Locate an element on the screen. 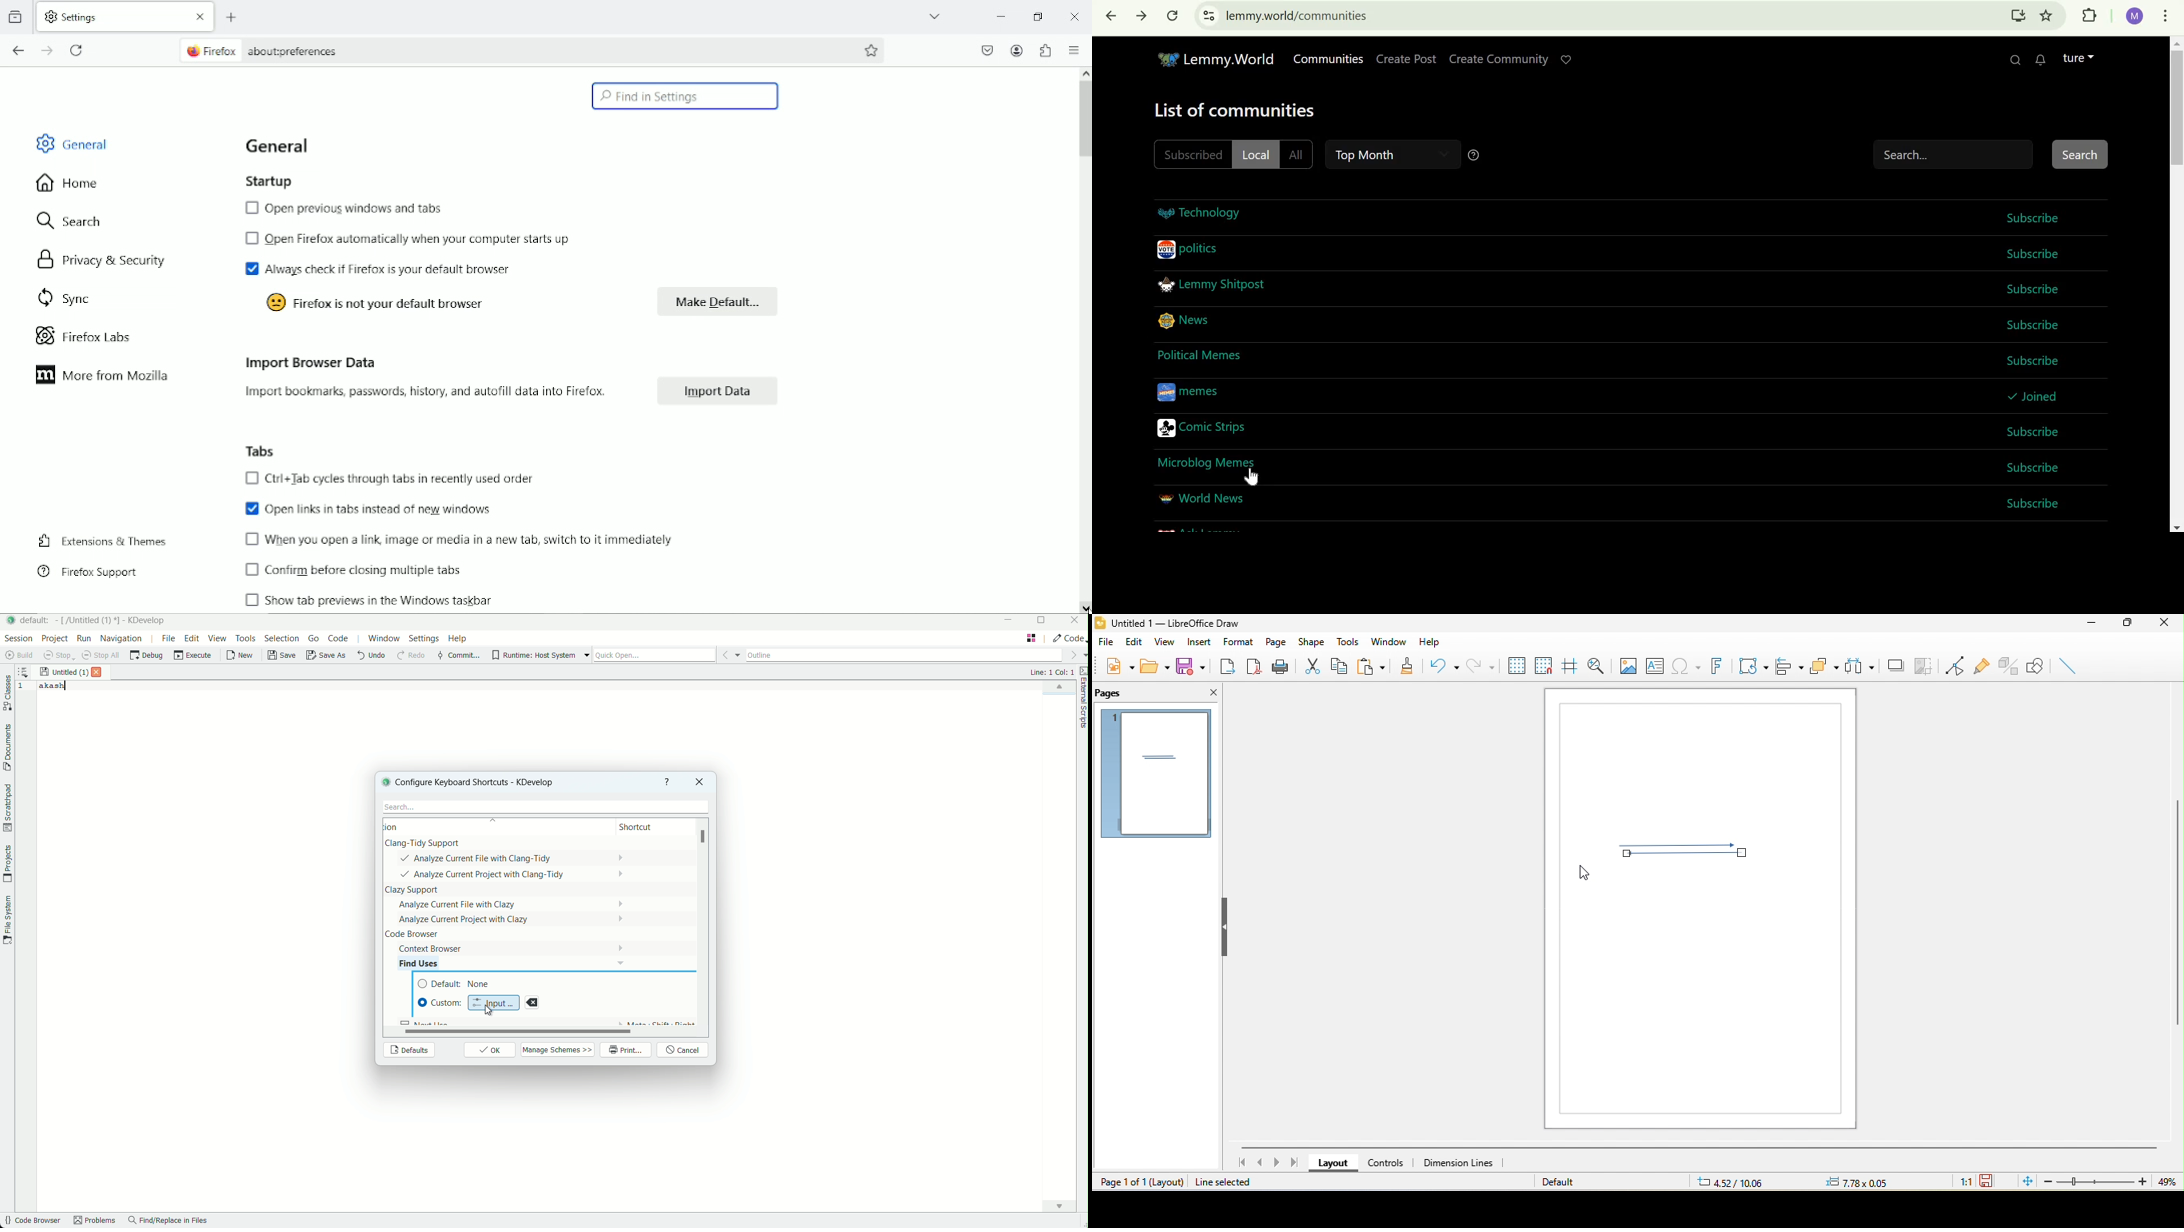 The image size is (2184, 1232). restore down is located at coordinates (1038, 16).